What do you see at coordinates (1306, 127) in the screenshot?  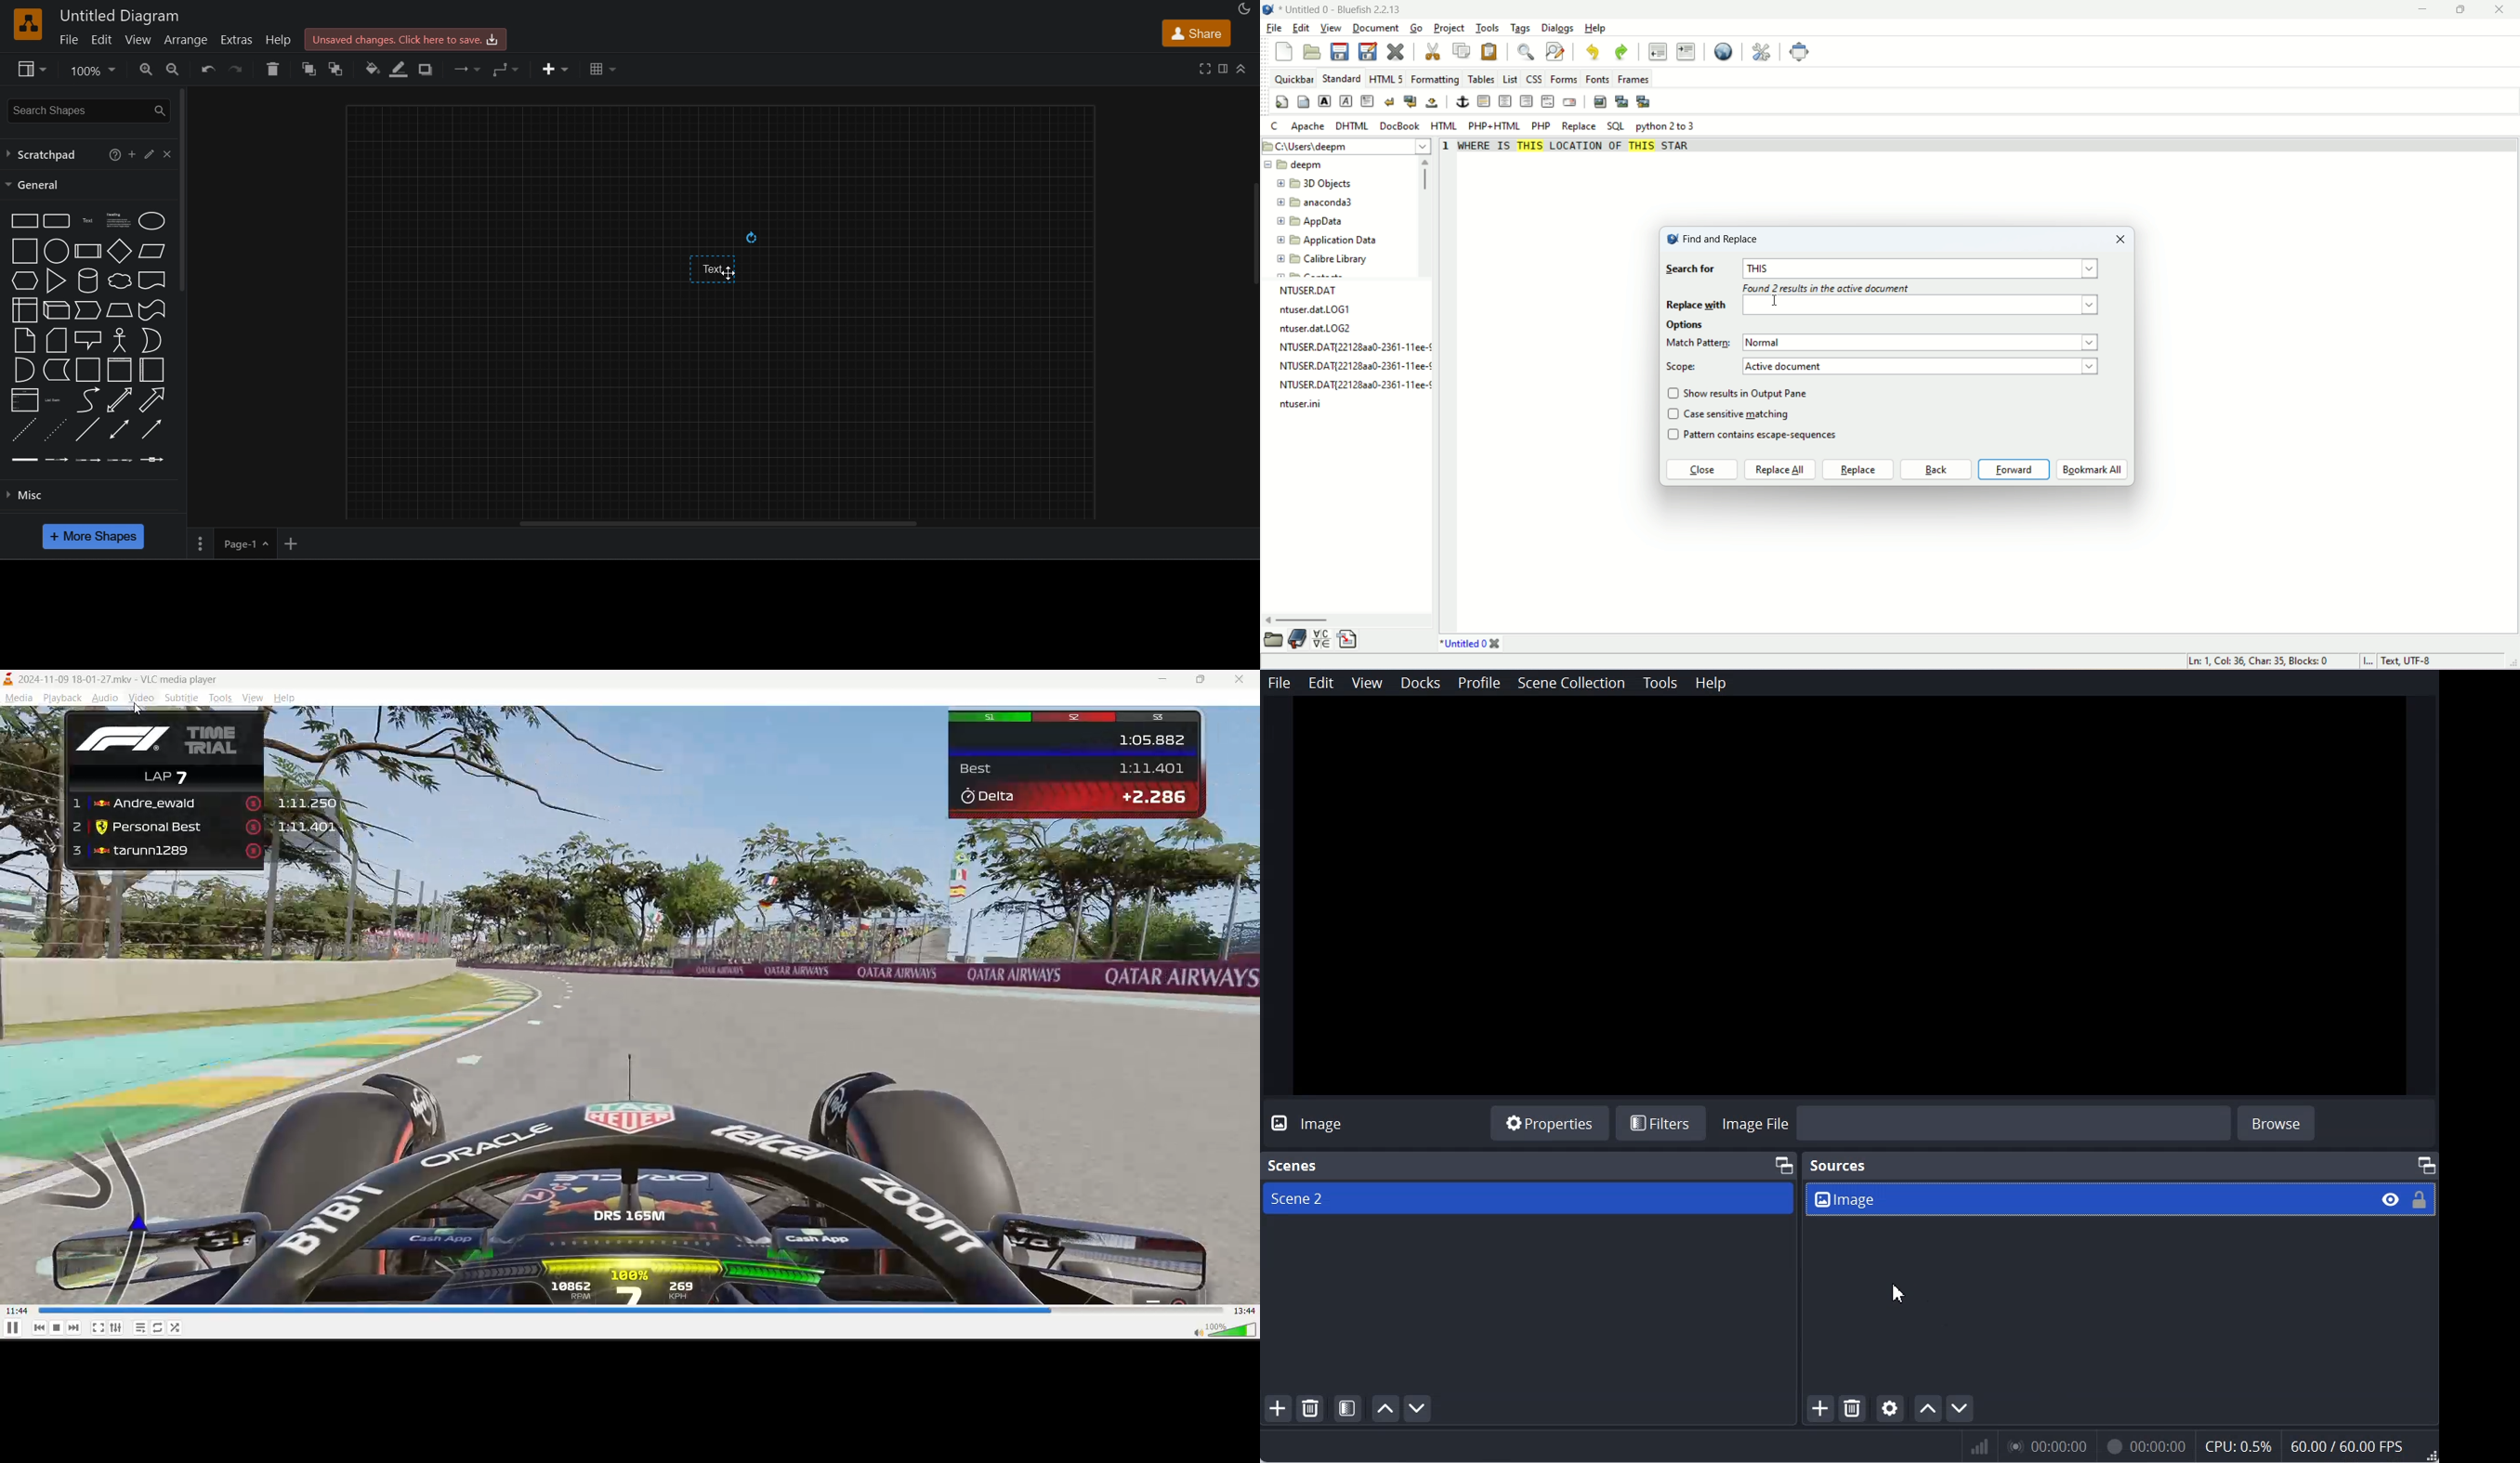 I see `Apache` at bounding box center [1306, 127].